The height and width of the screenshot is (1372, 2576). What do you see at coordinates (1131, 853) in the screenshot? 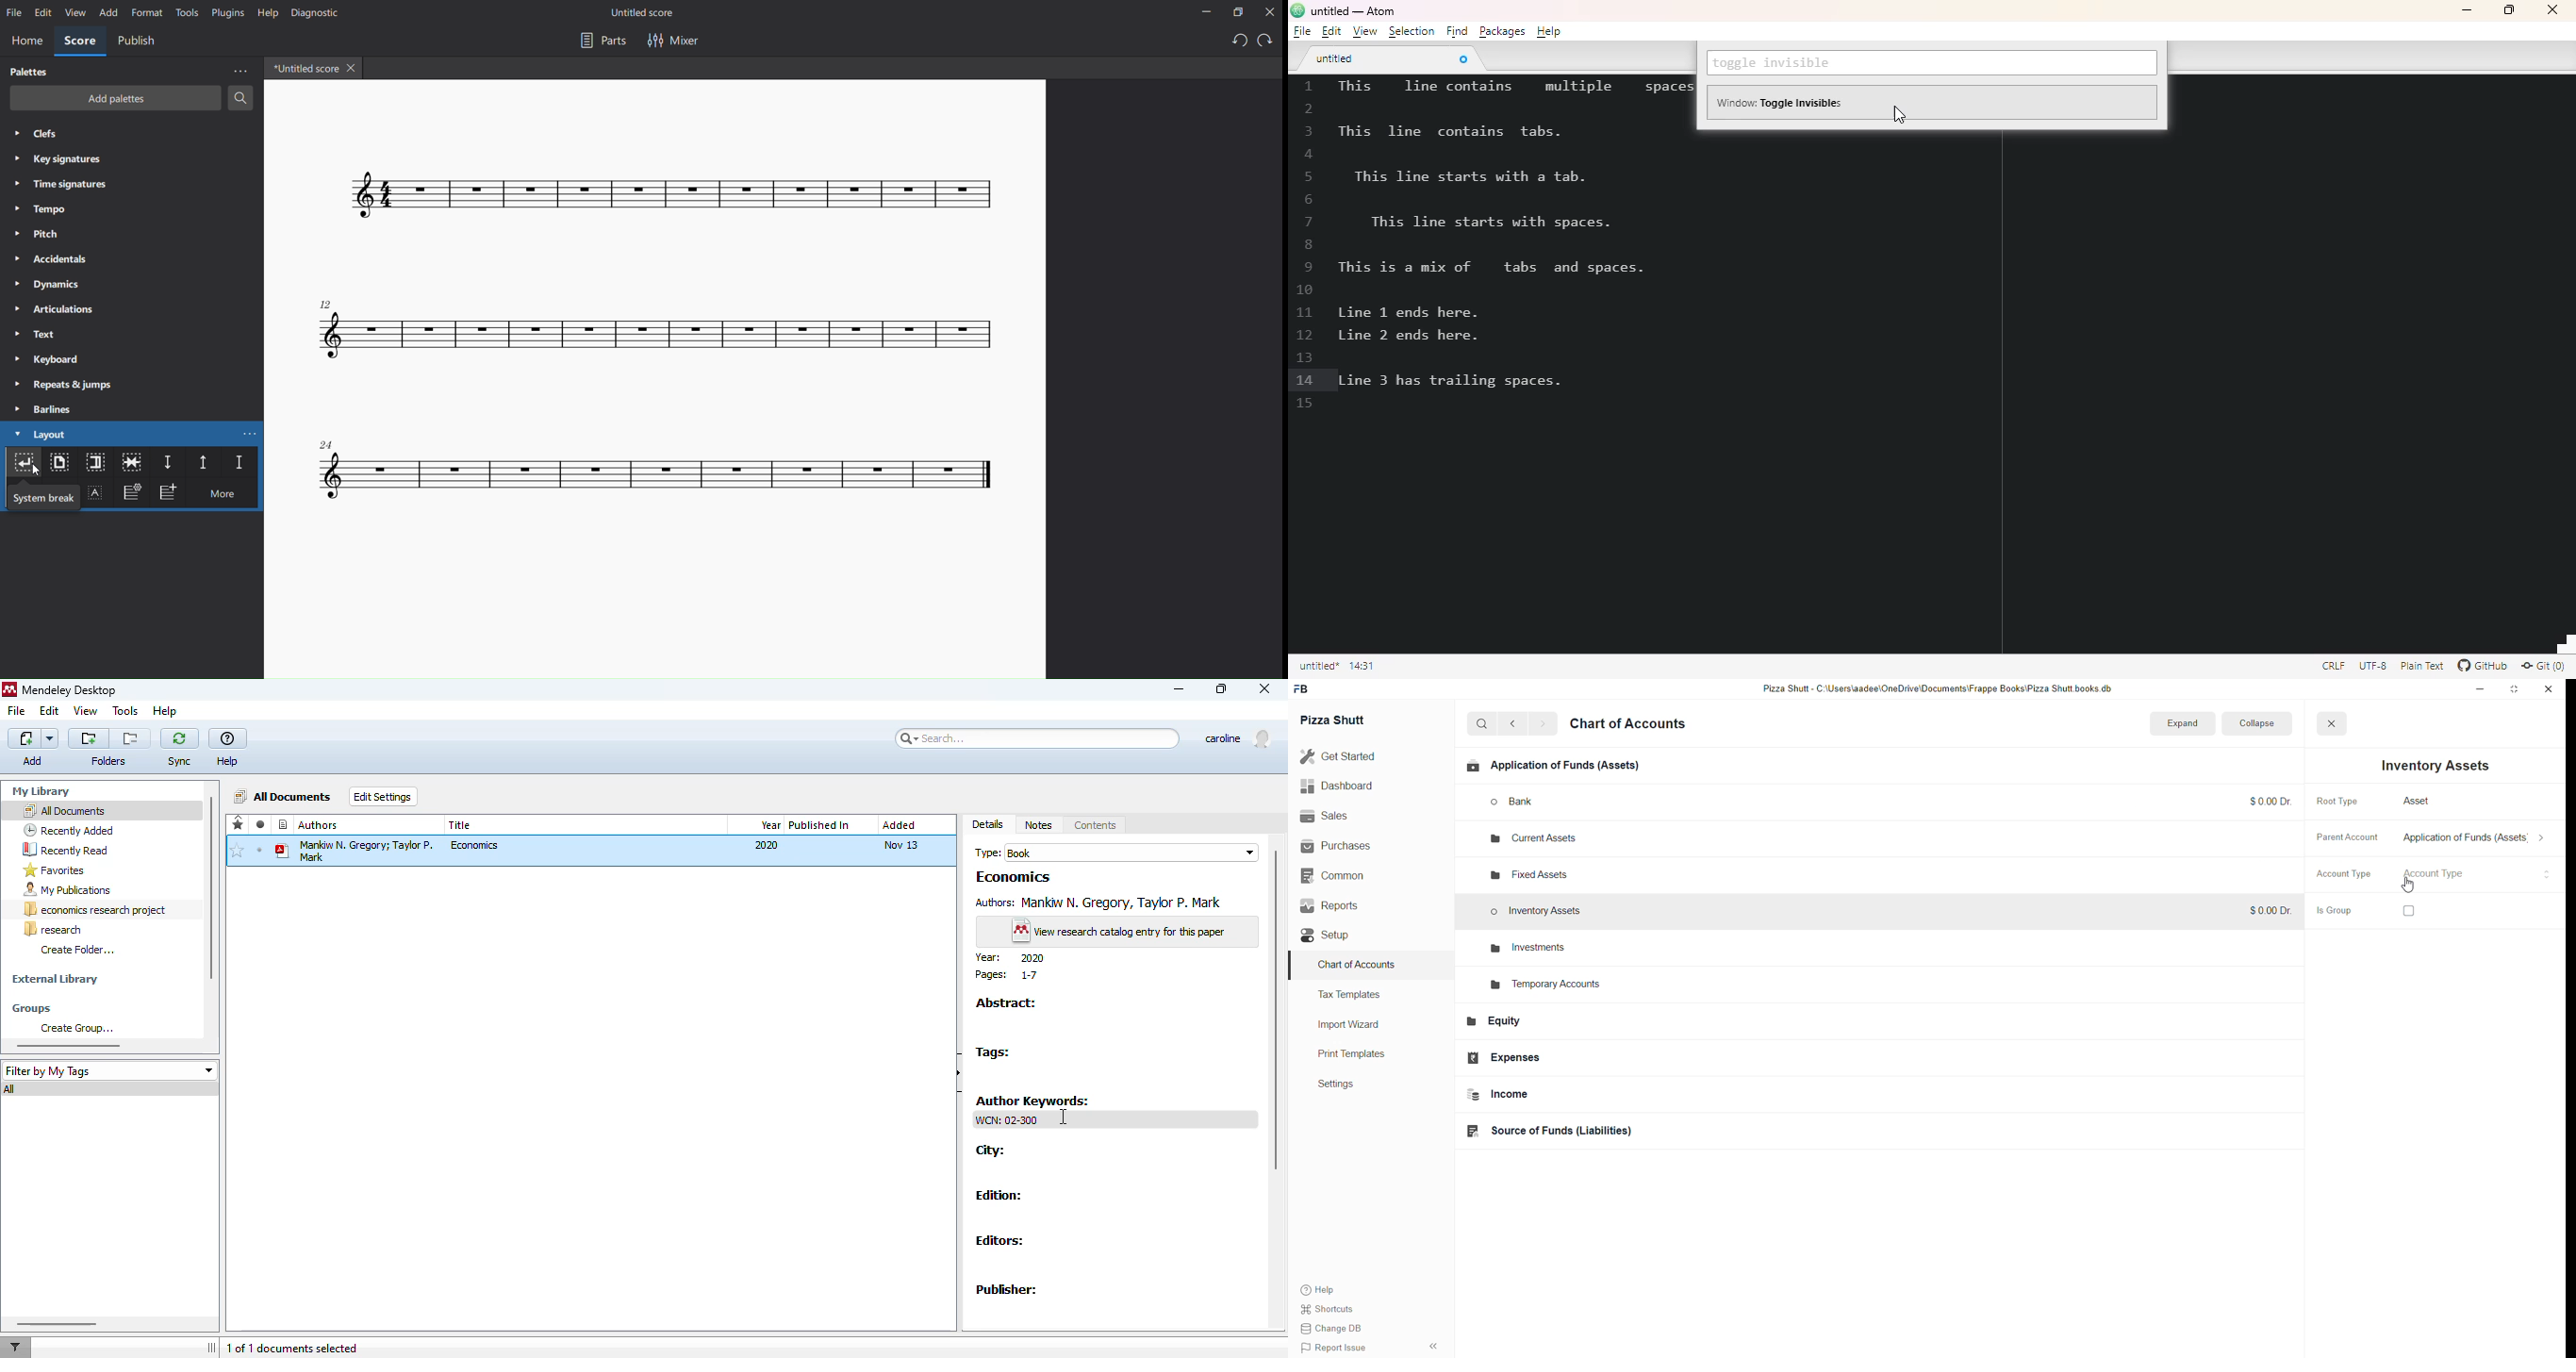
I see `book` at bounding box center [1131, 853].